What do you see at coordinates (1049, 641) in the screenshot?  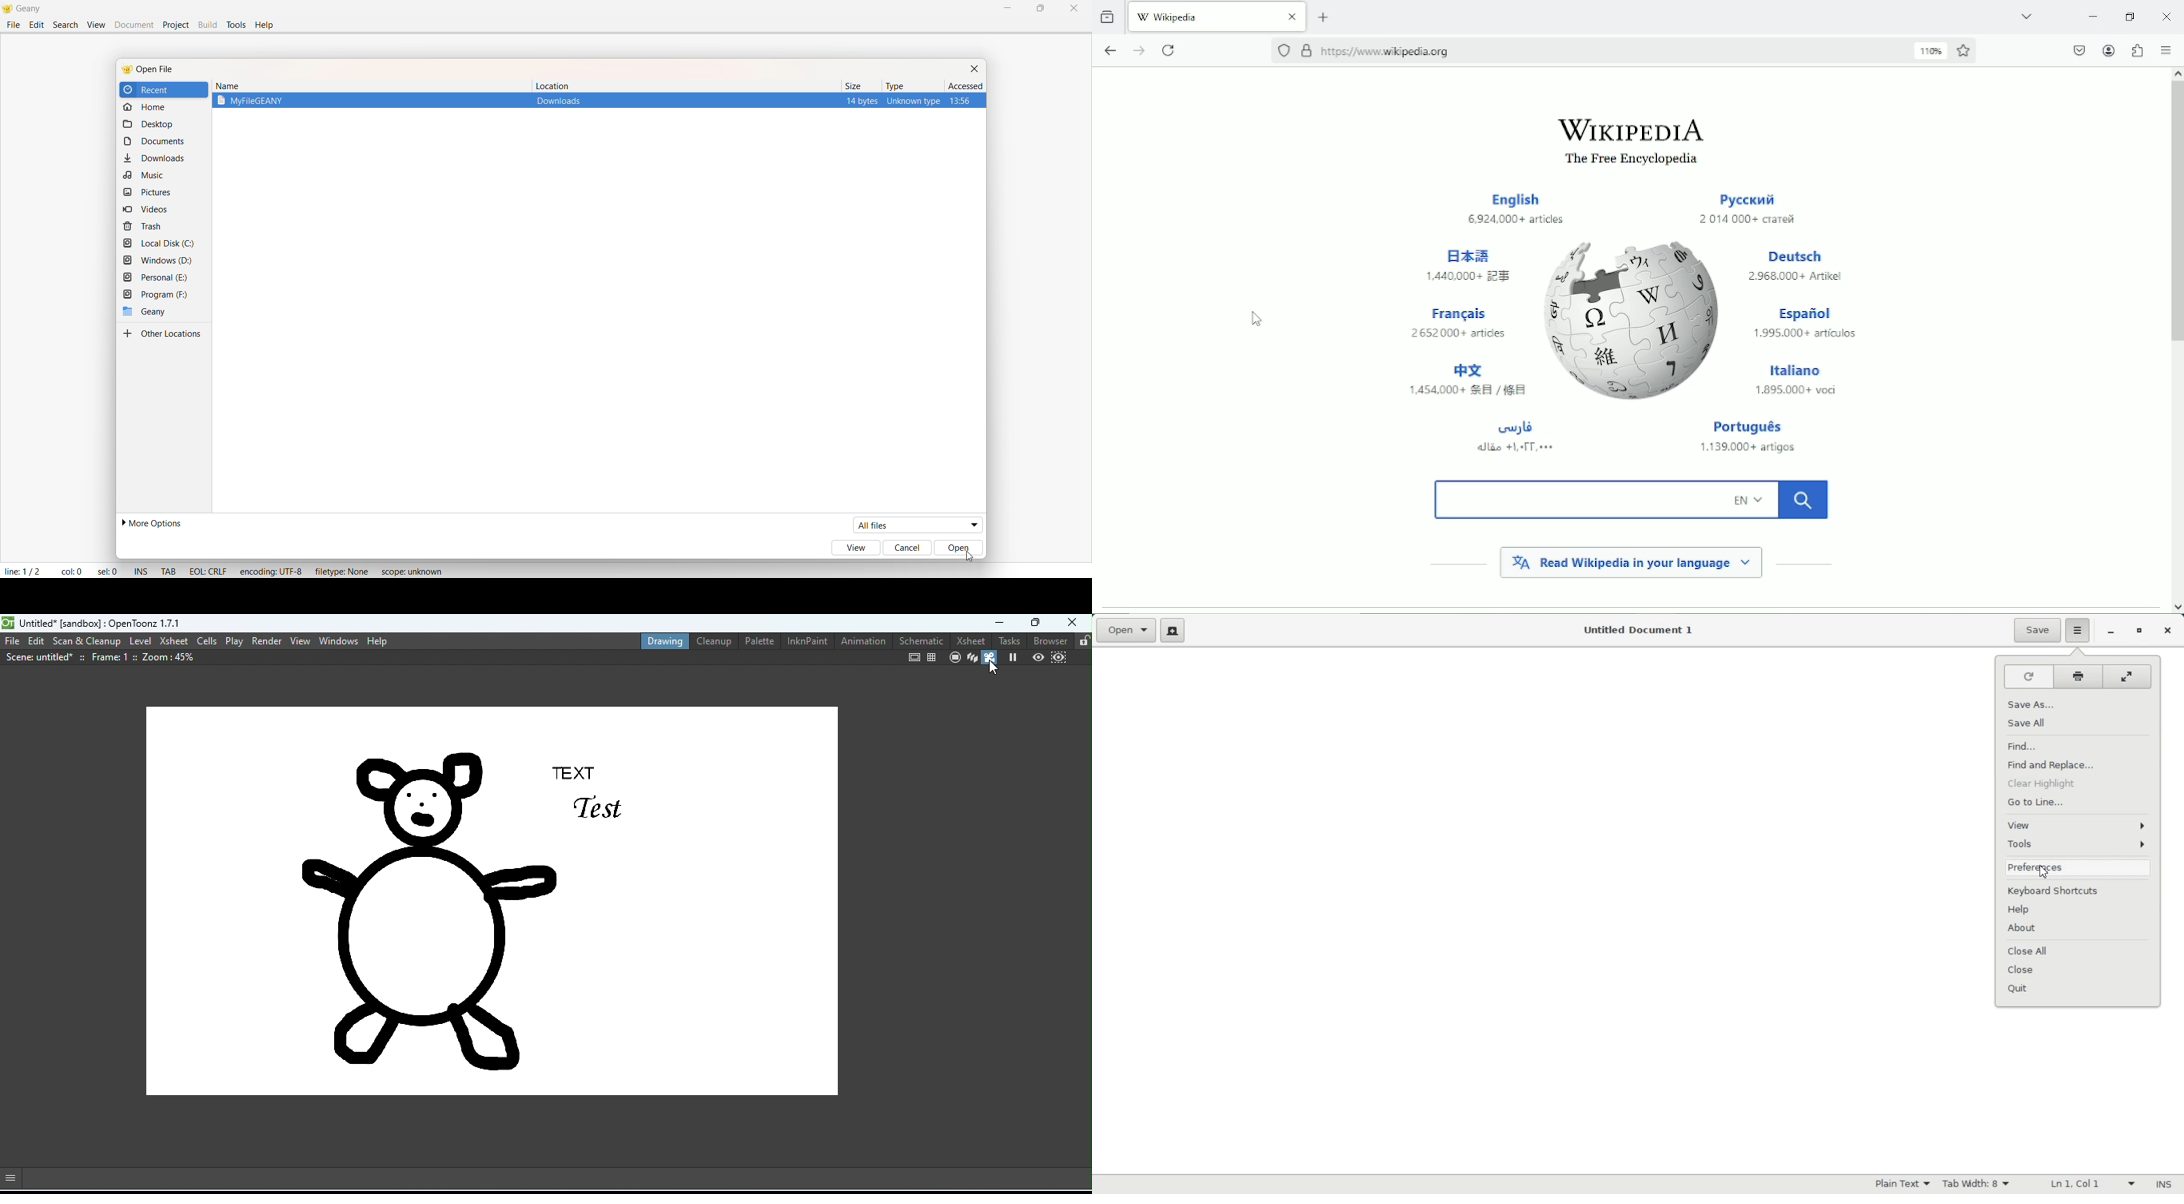 I see `browser` at bounding box center [1049, 641].